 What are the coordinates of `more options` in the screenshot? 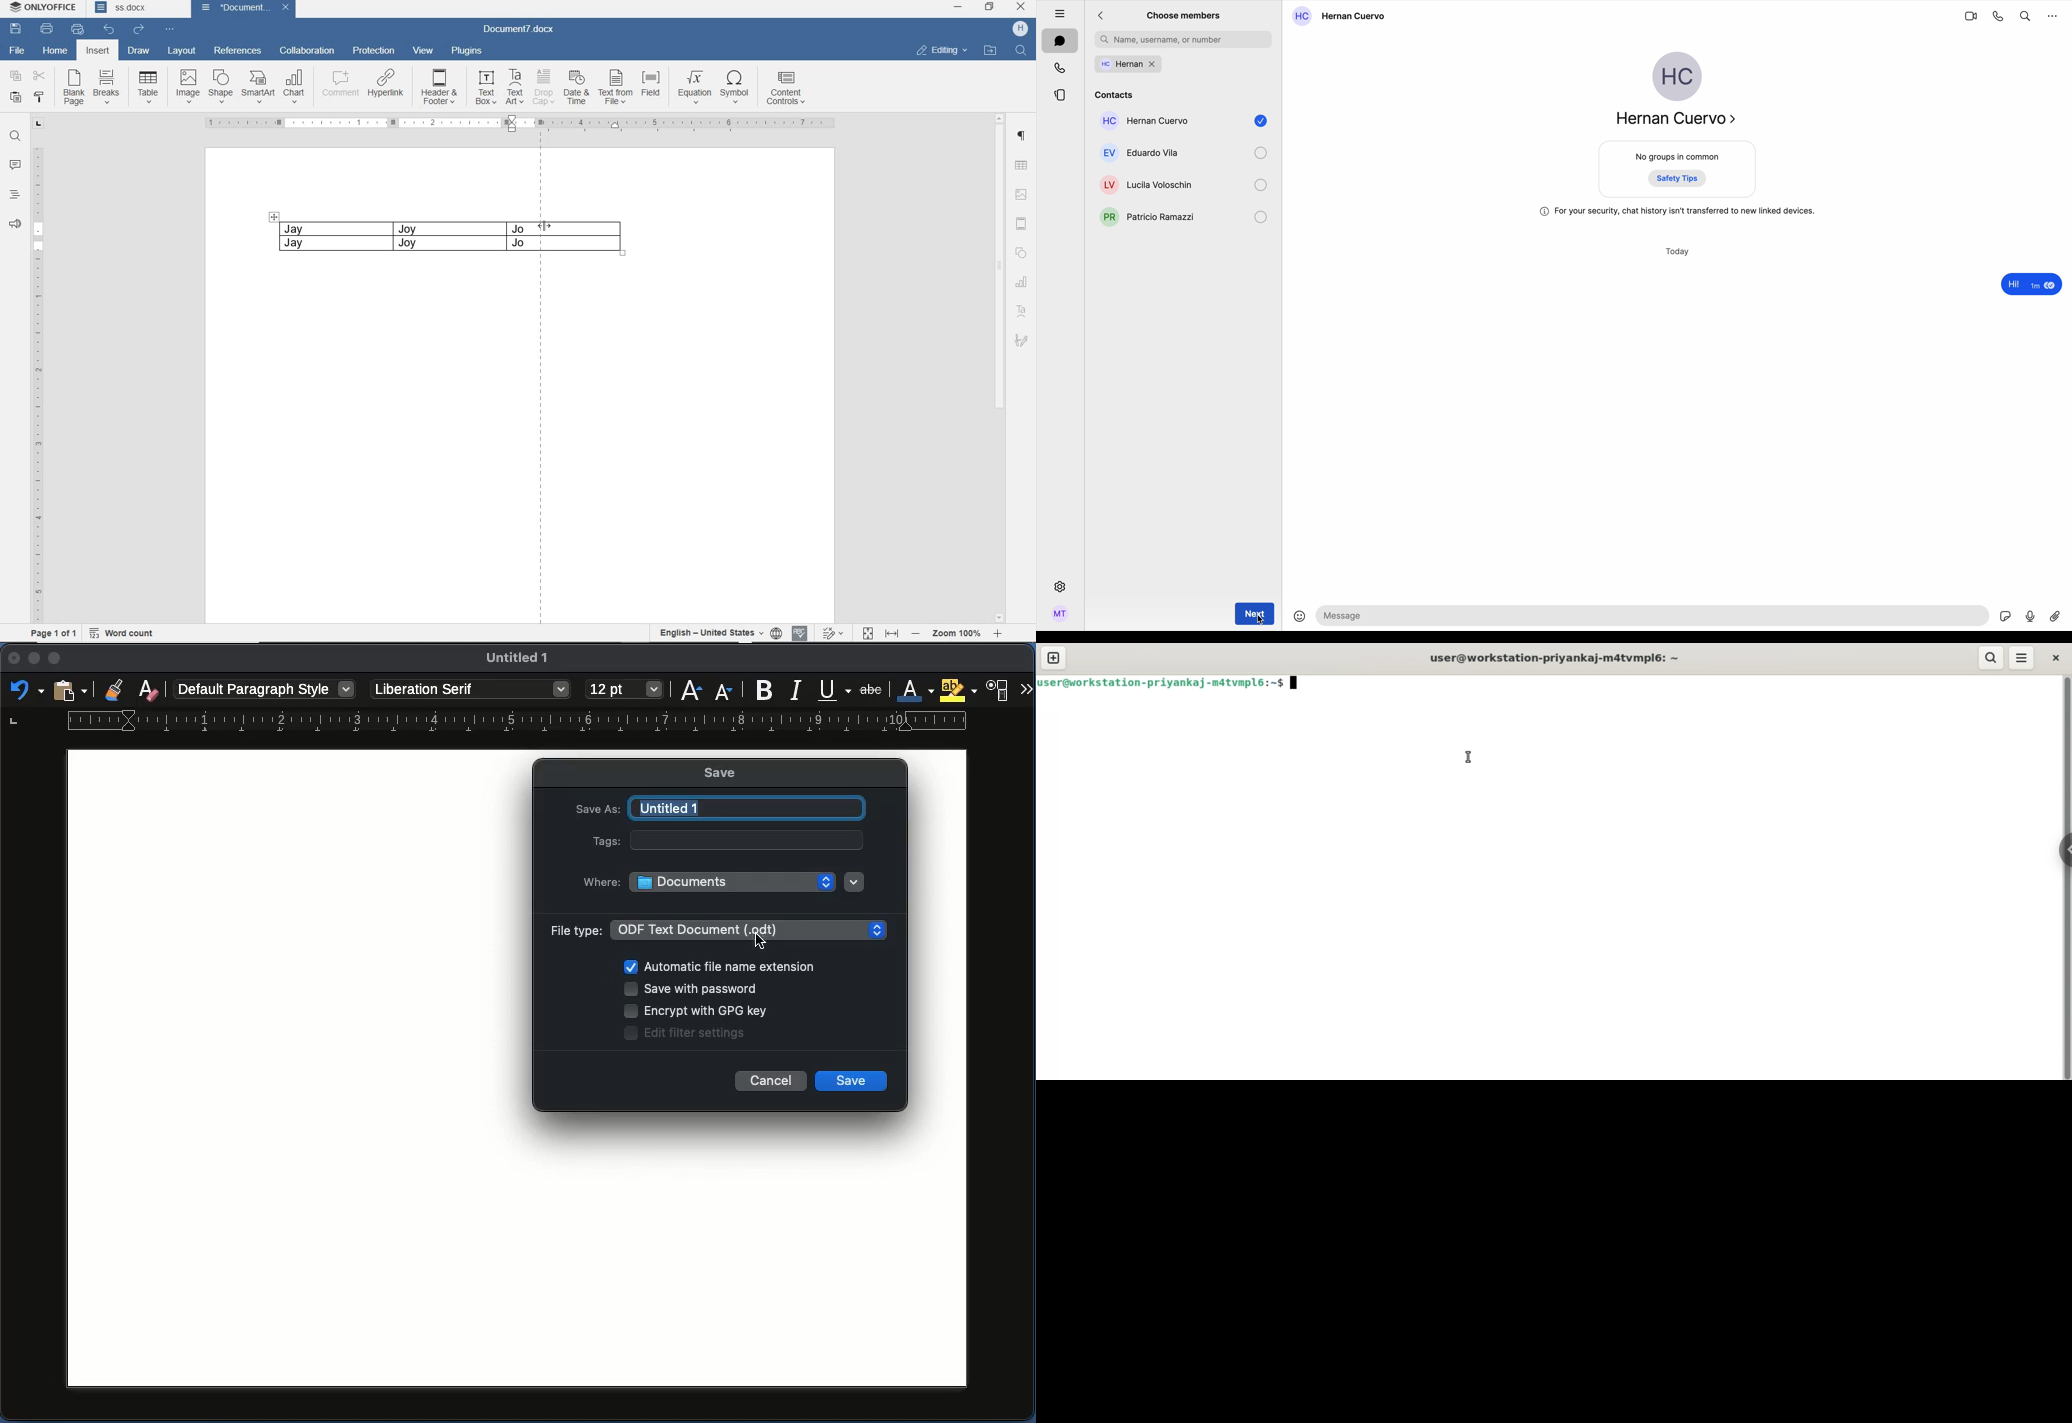 It's located at (2053, 15).